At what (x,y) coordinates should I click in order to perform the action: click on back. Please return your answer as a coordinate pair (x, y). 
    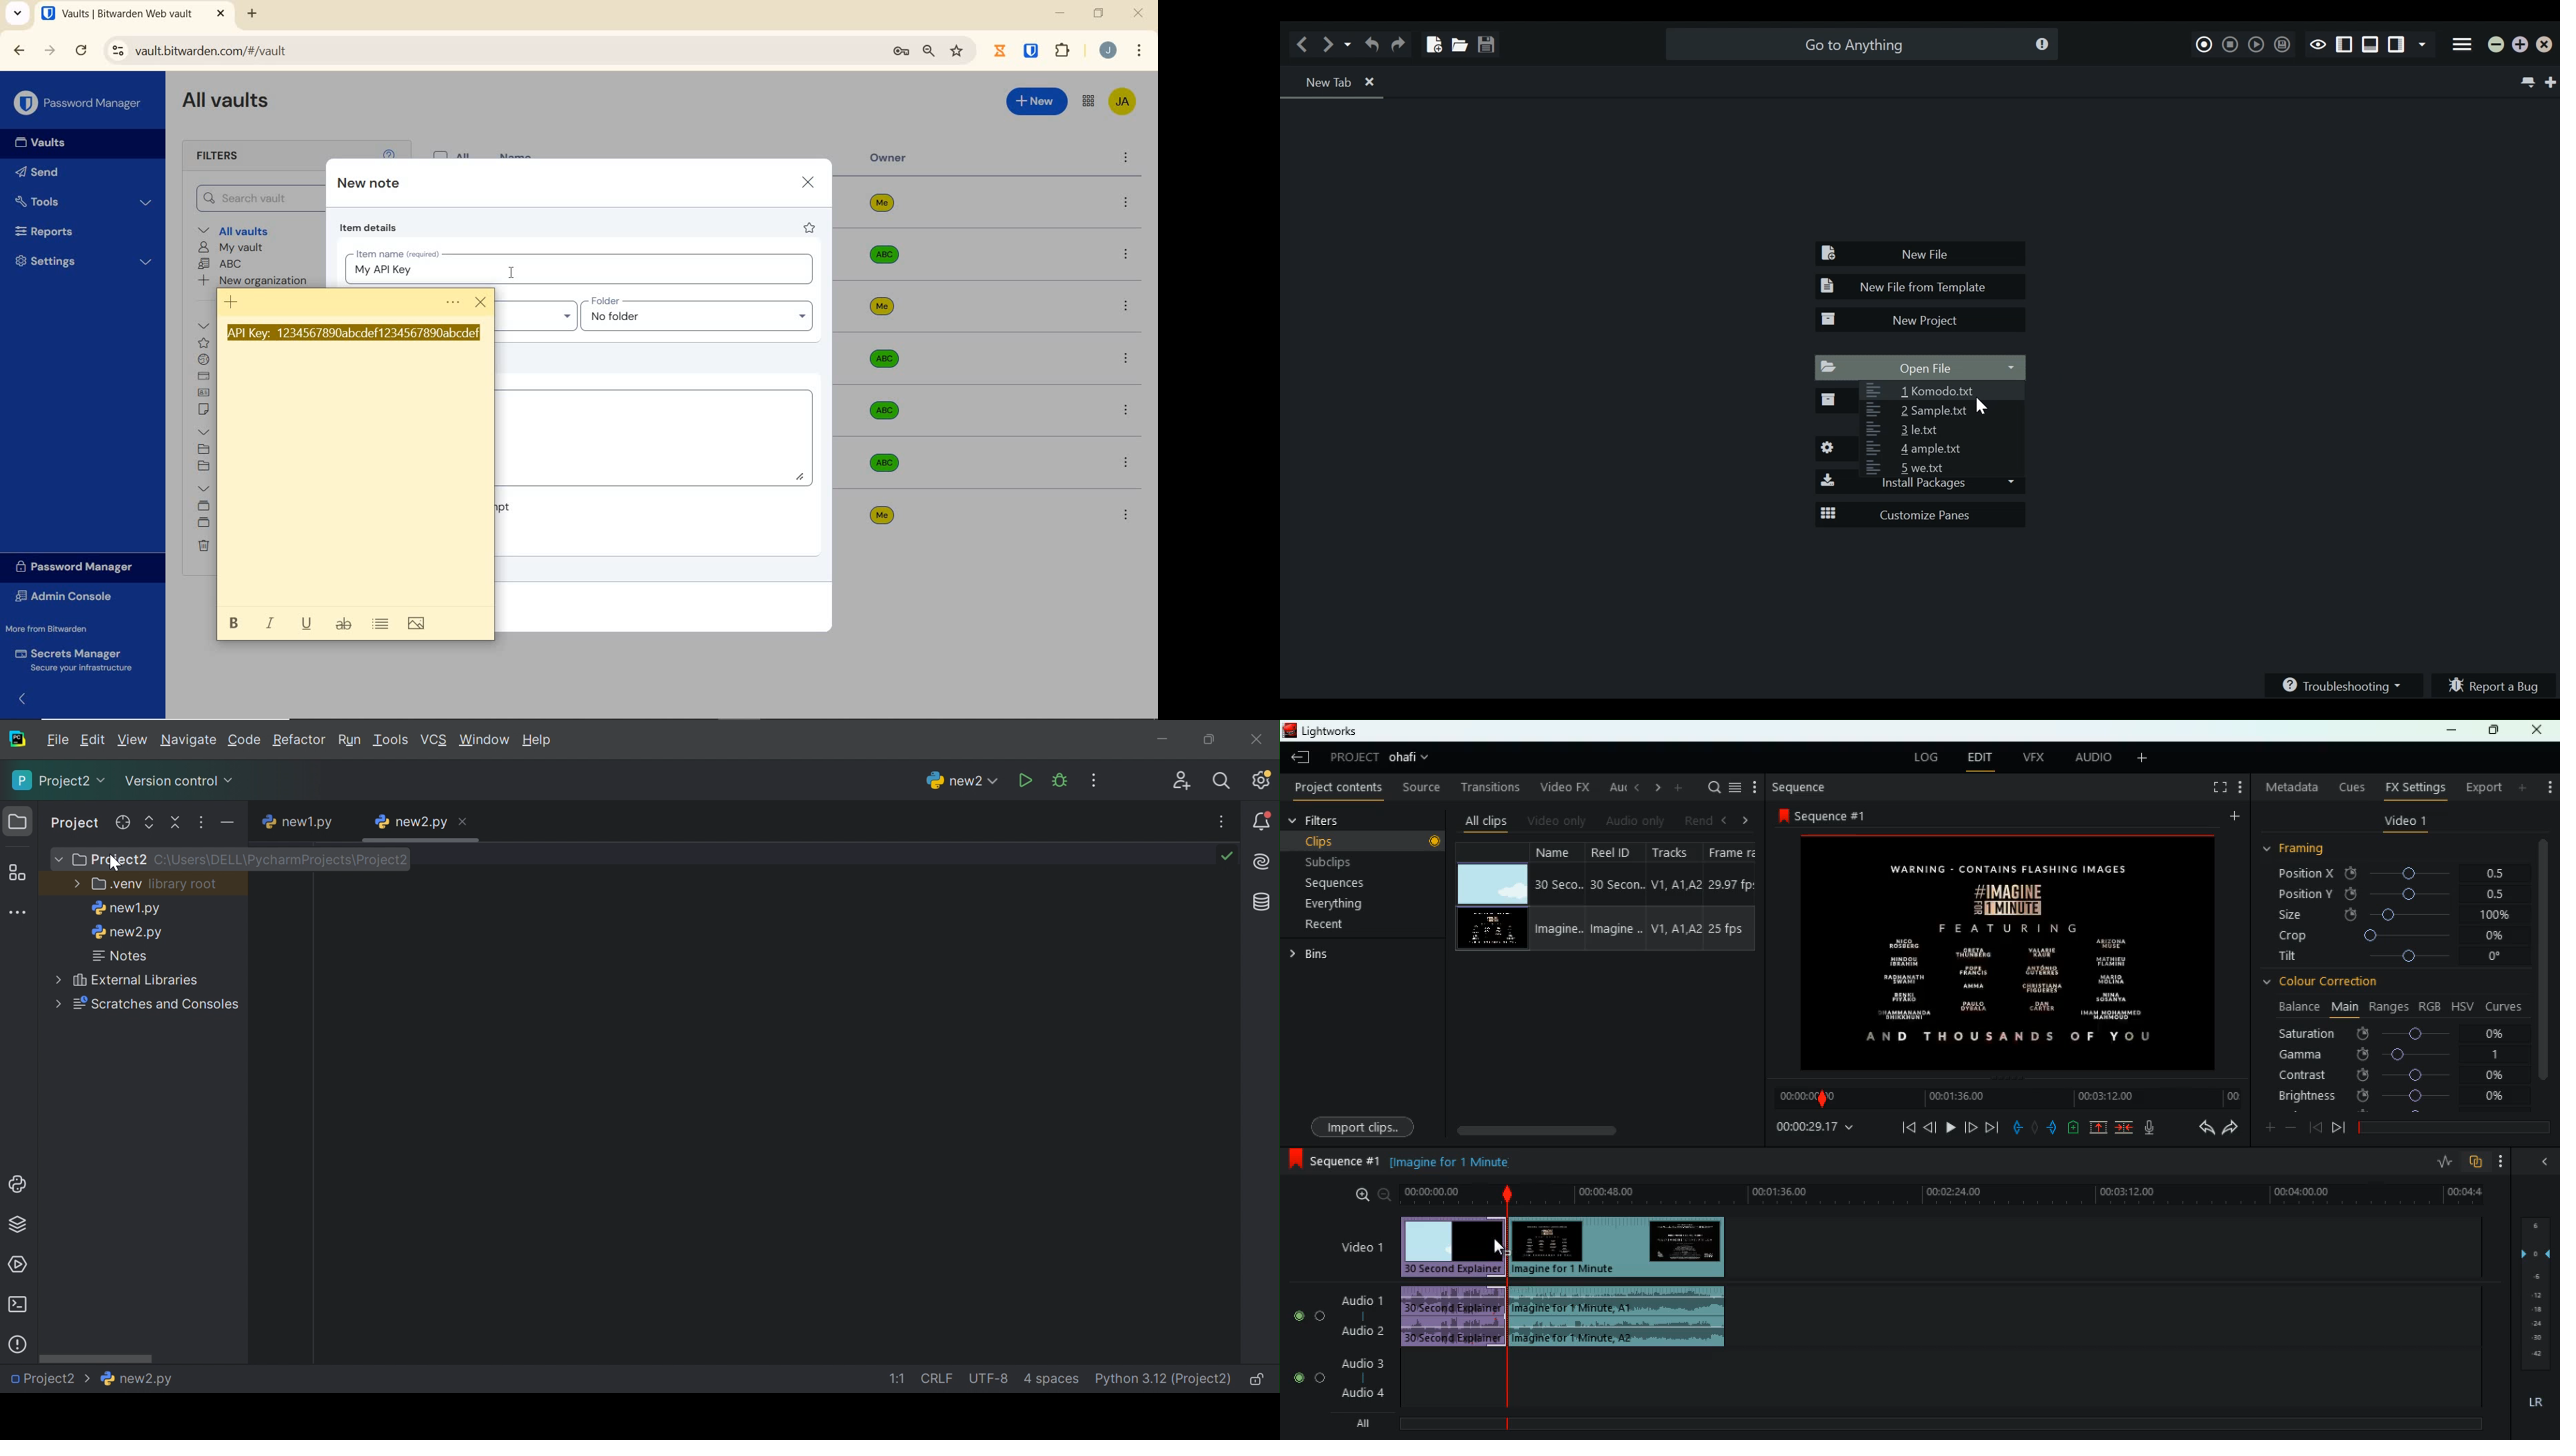
    Looking at the image, I should click on (1303, 759).